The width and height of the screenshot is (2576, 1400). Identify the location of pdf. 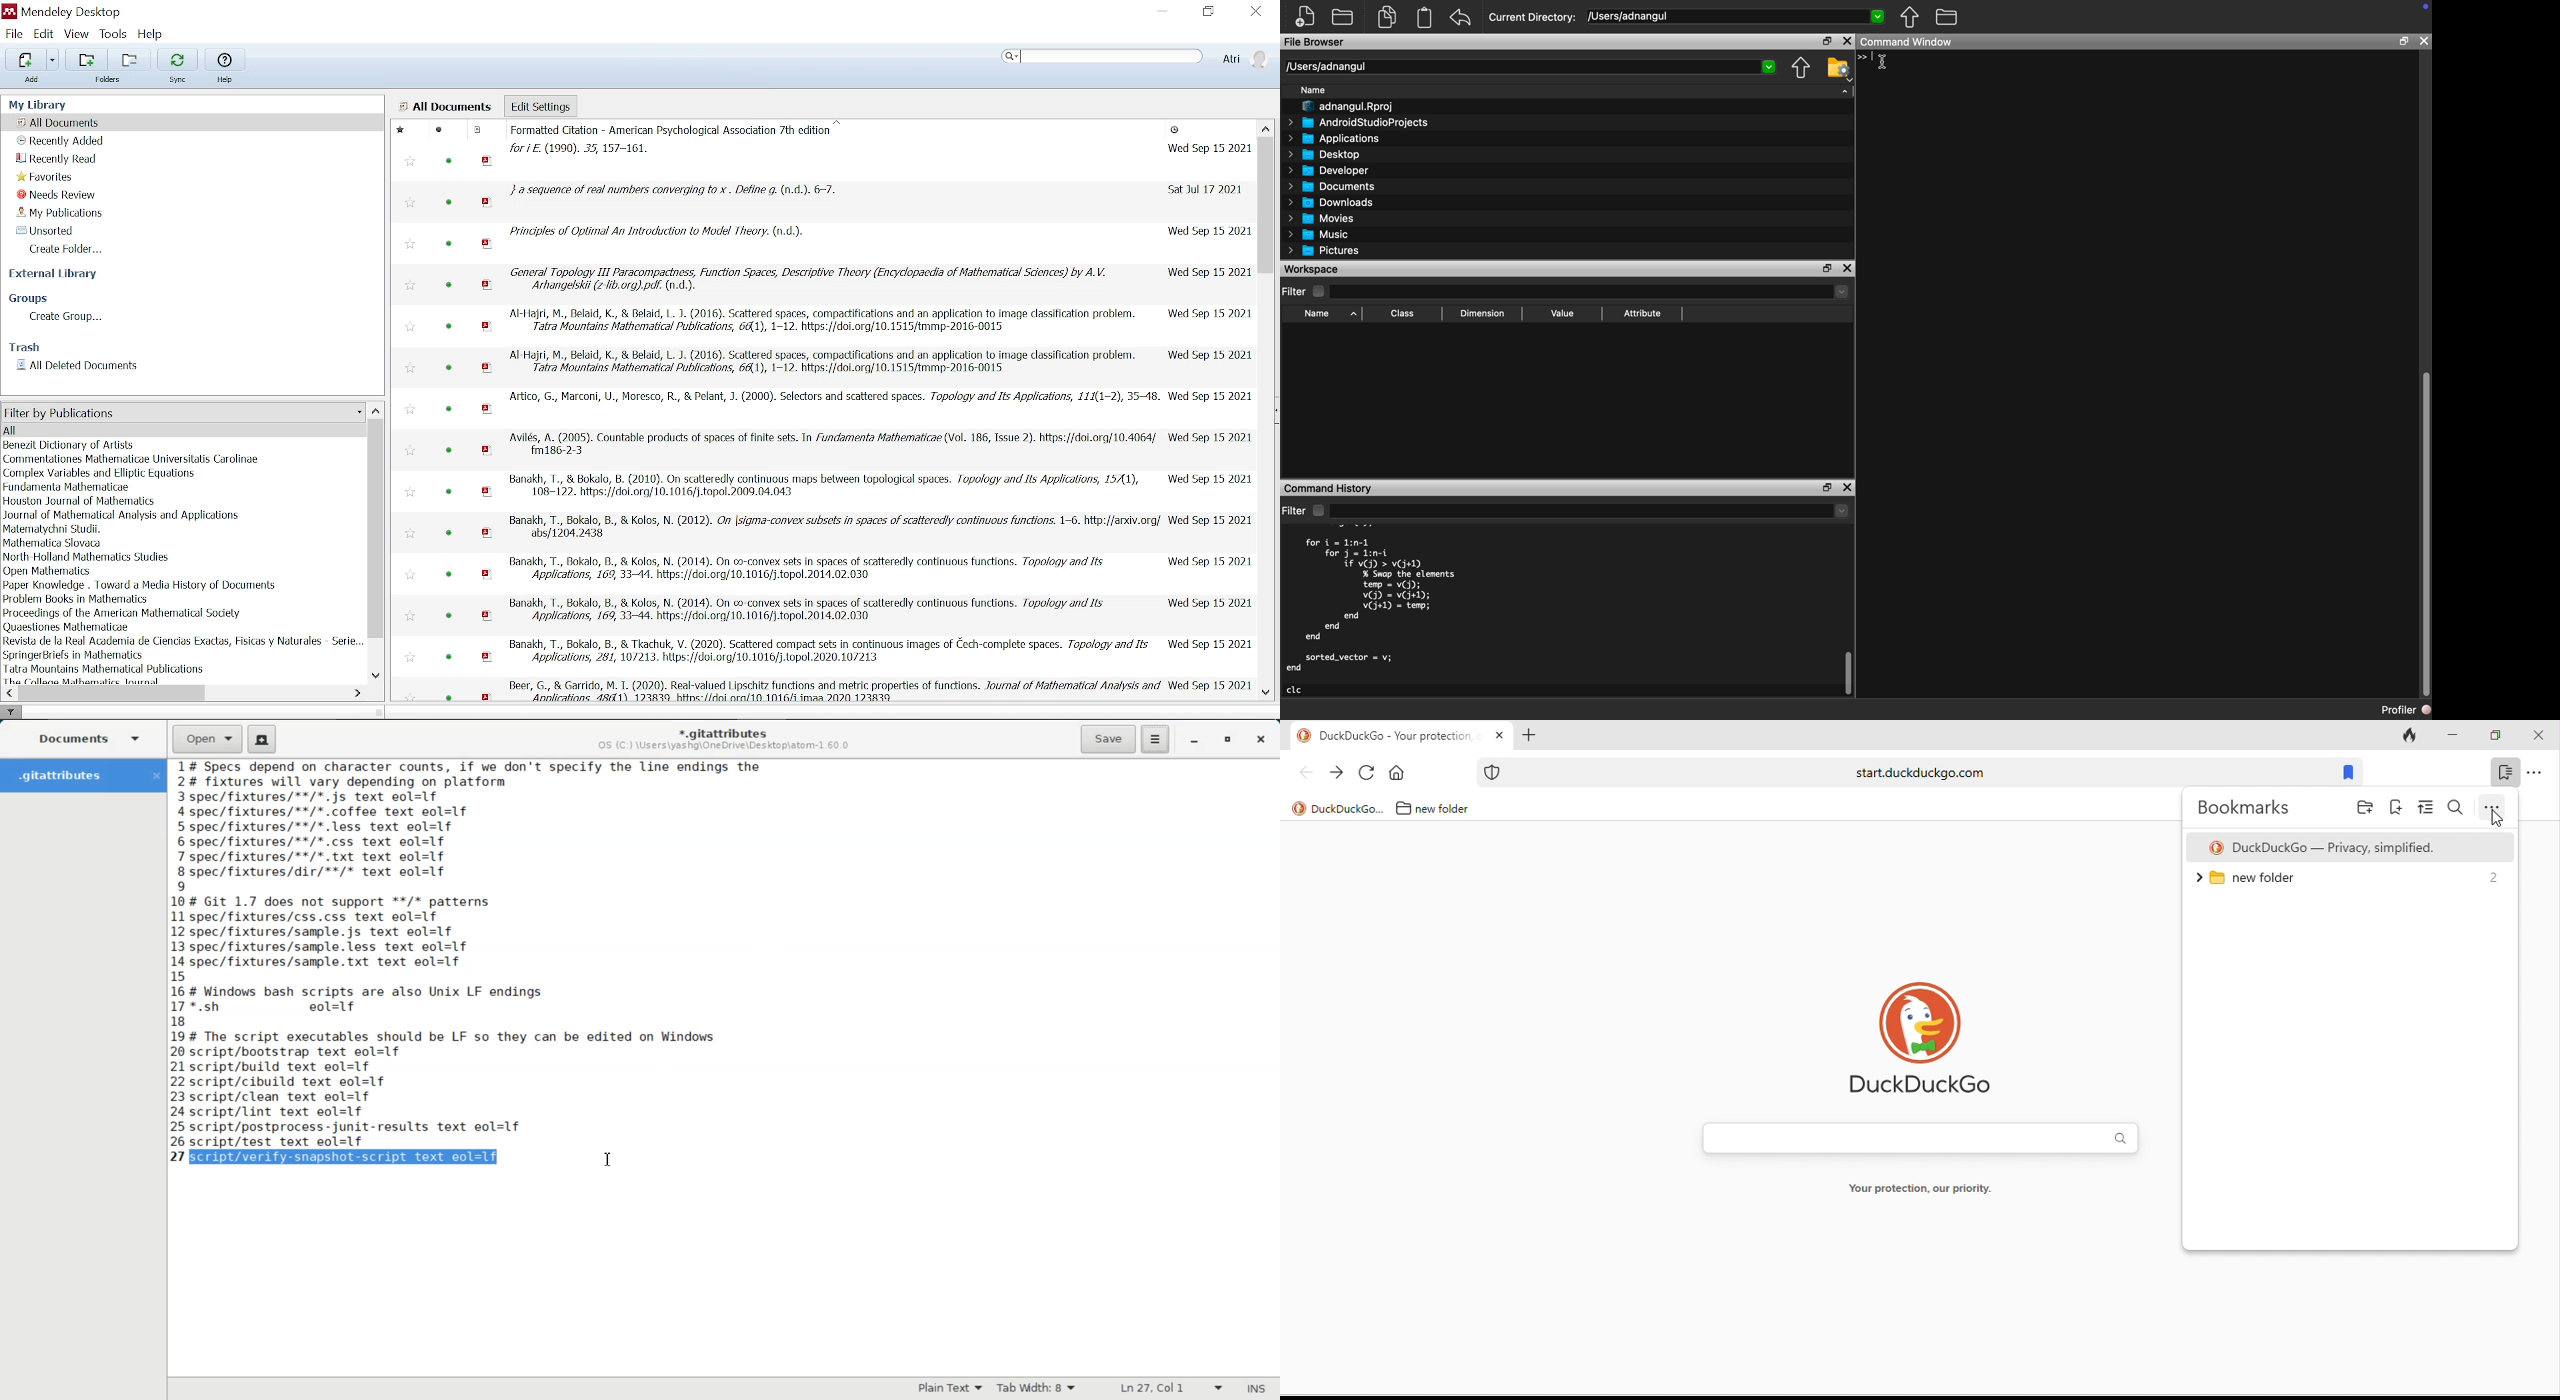
(488, 202).